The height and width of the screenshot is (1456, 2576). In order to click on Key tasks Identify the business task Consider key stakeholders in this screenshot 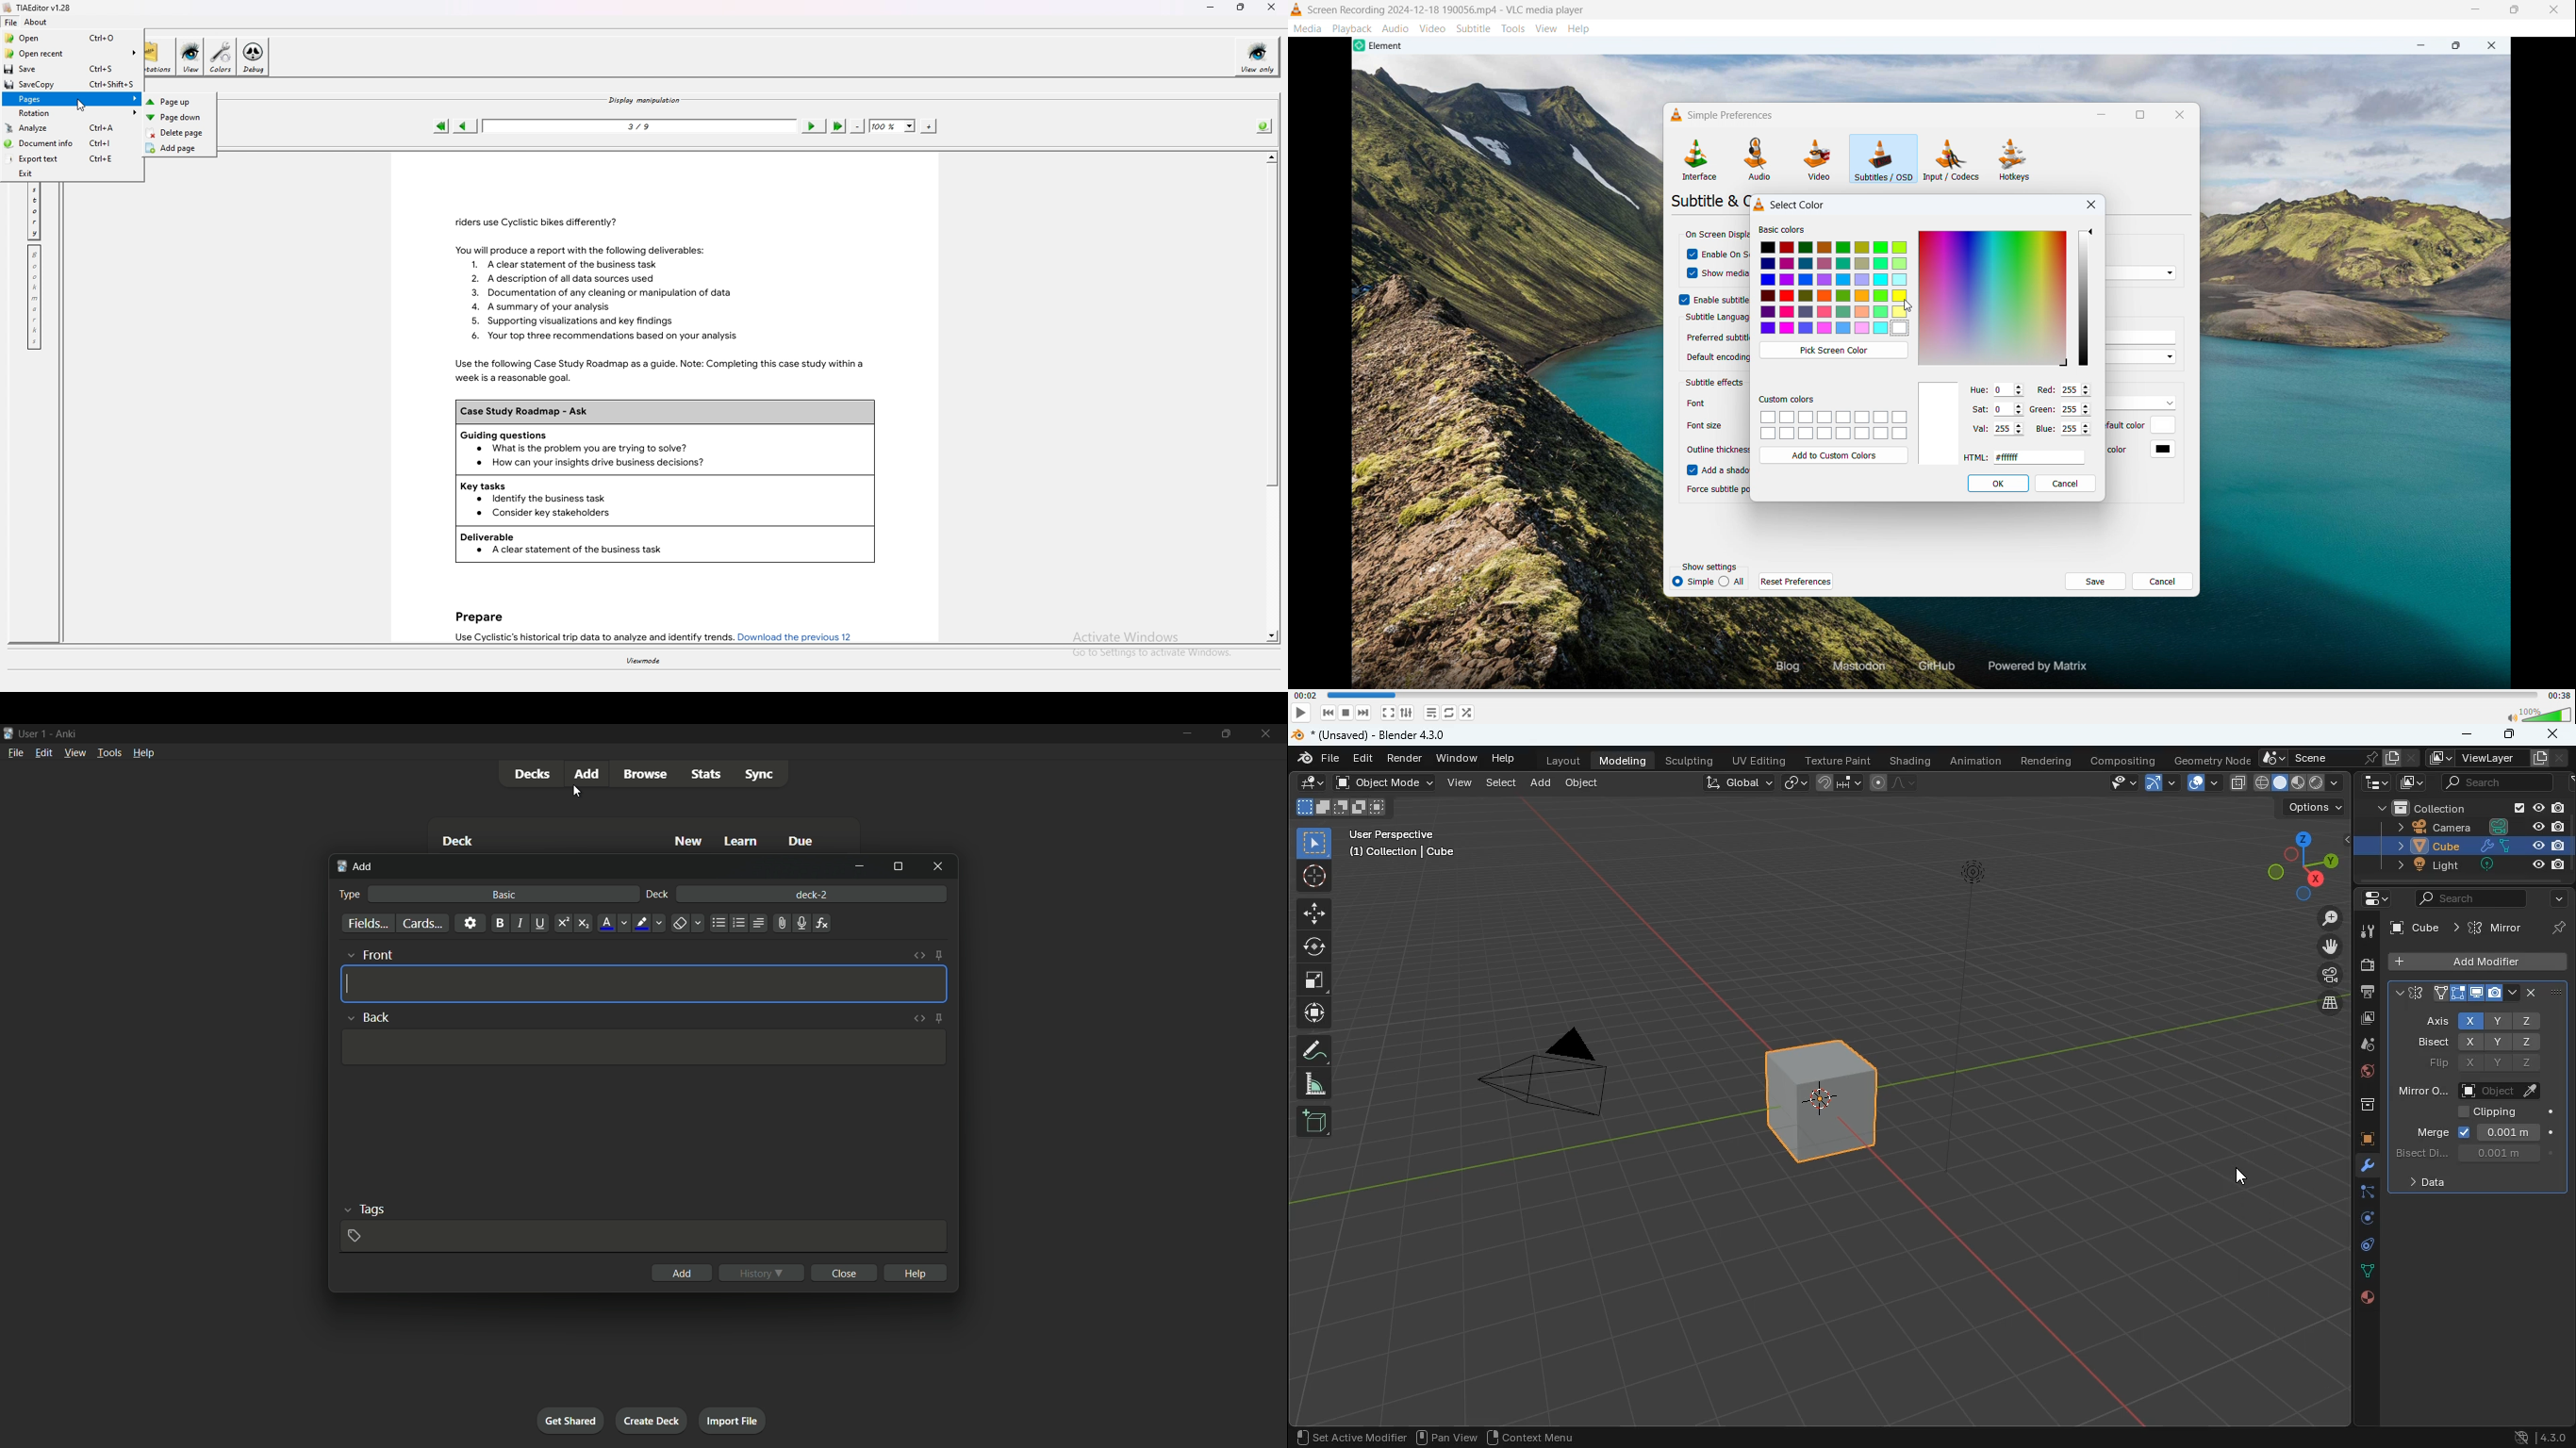, I will do `click(665, 501)`.